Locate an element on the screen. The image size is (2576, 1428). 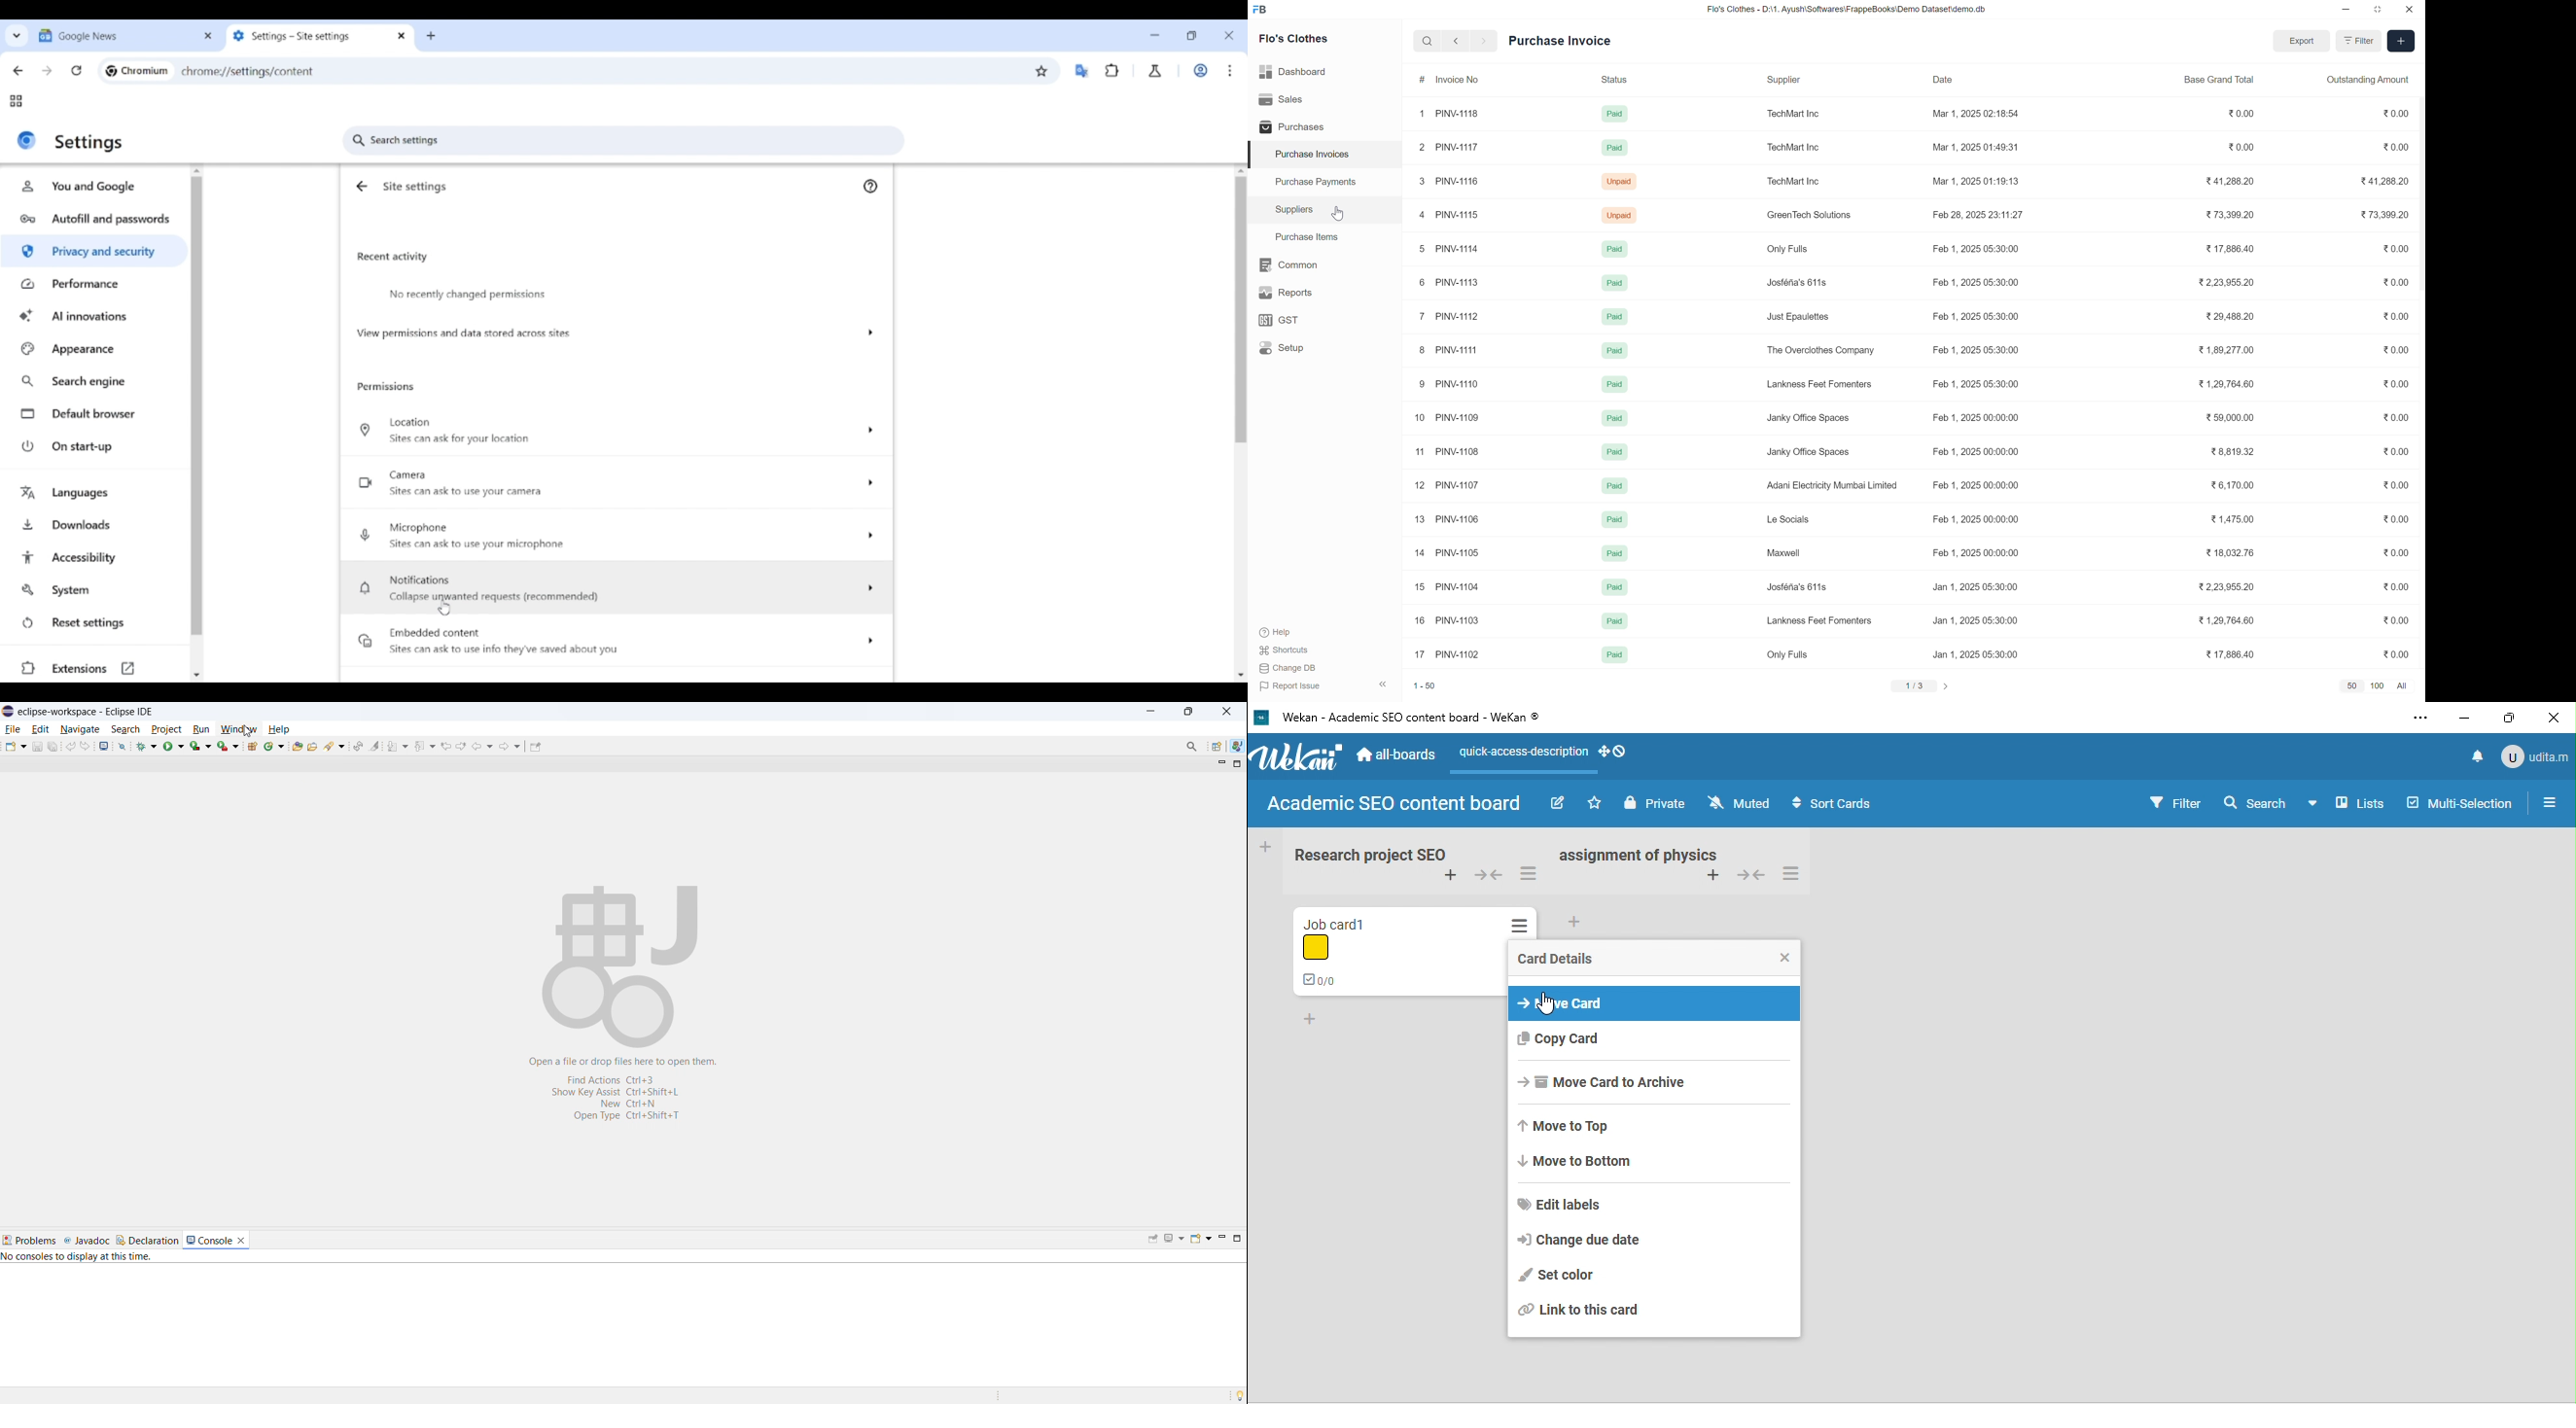
Permissions is located at coordinates (386, 387).